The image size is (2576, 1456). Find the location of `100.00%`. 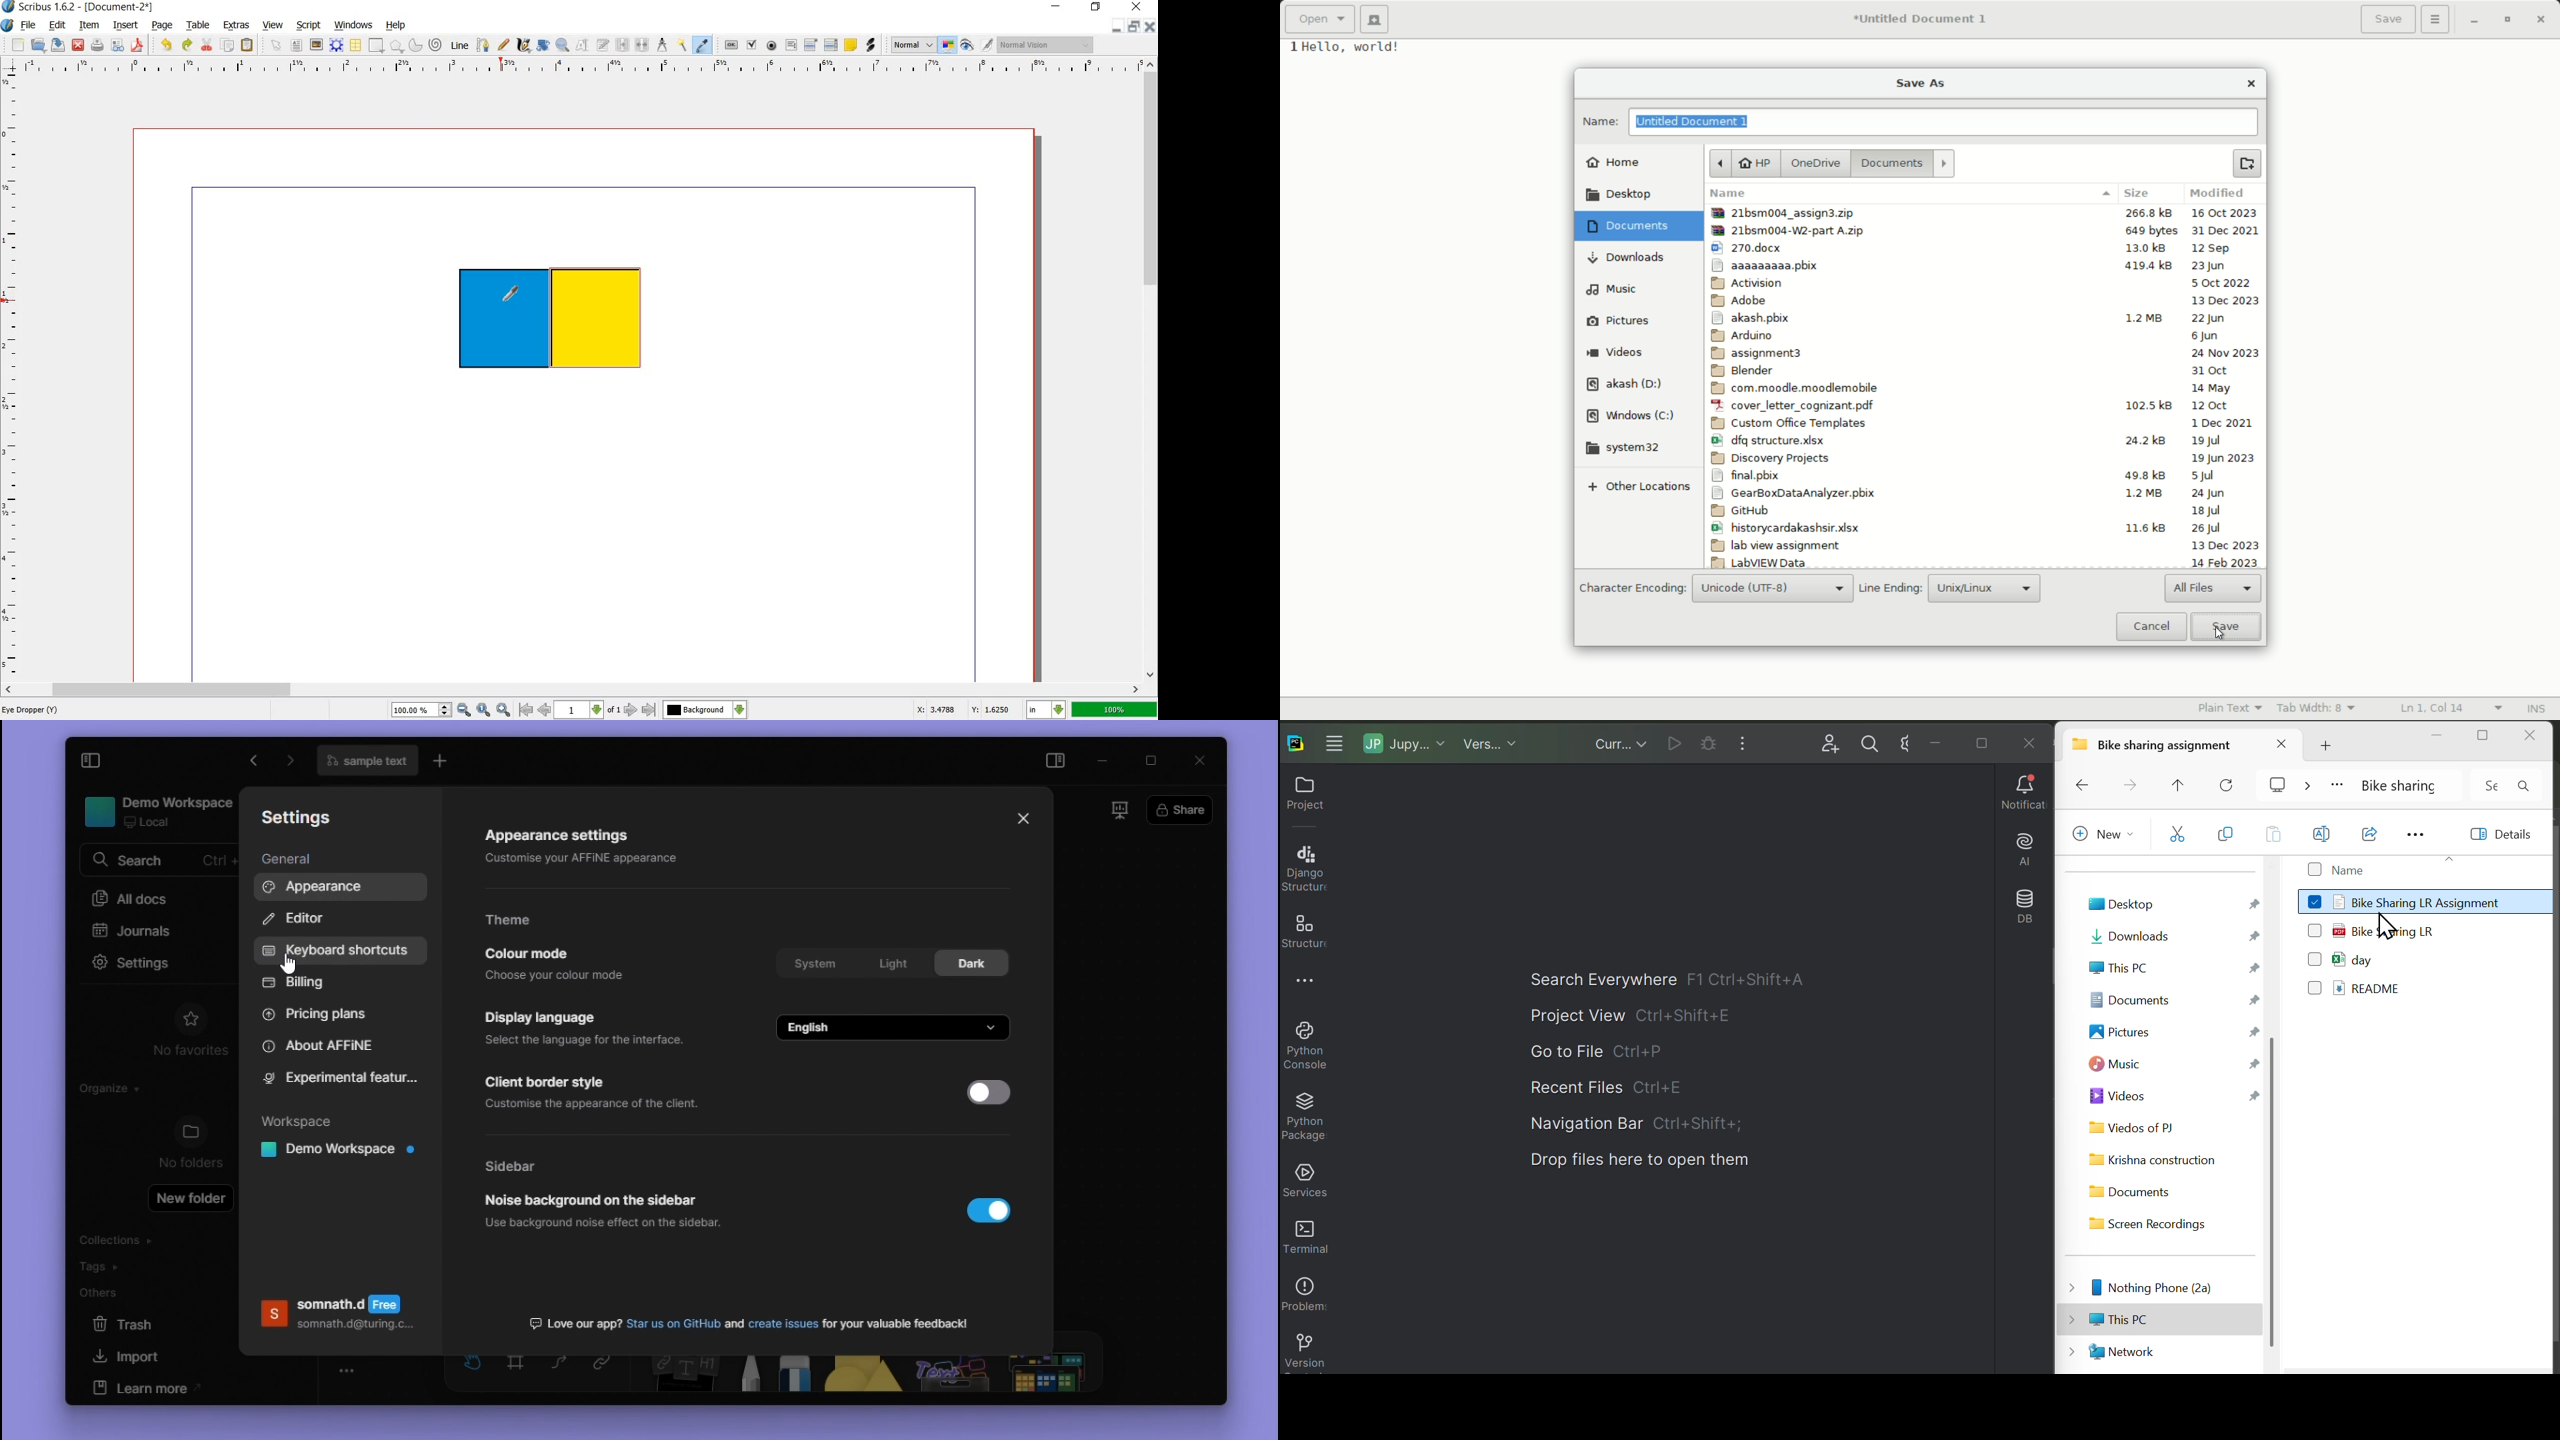

100.00% is located at coordinates (421, 709).